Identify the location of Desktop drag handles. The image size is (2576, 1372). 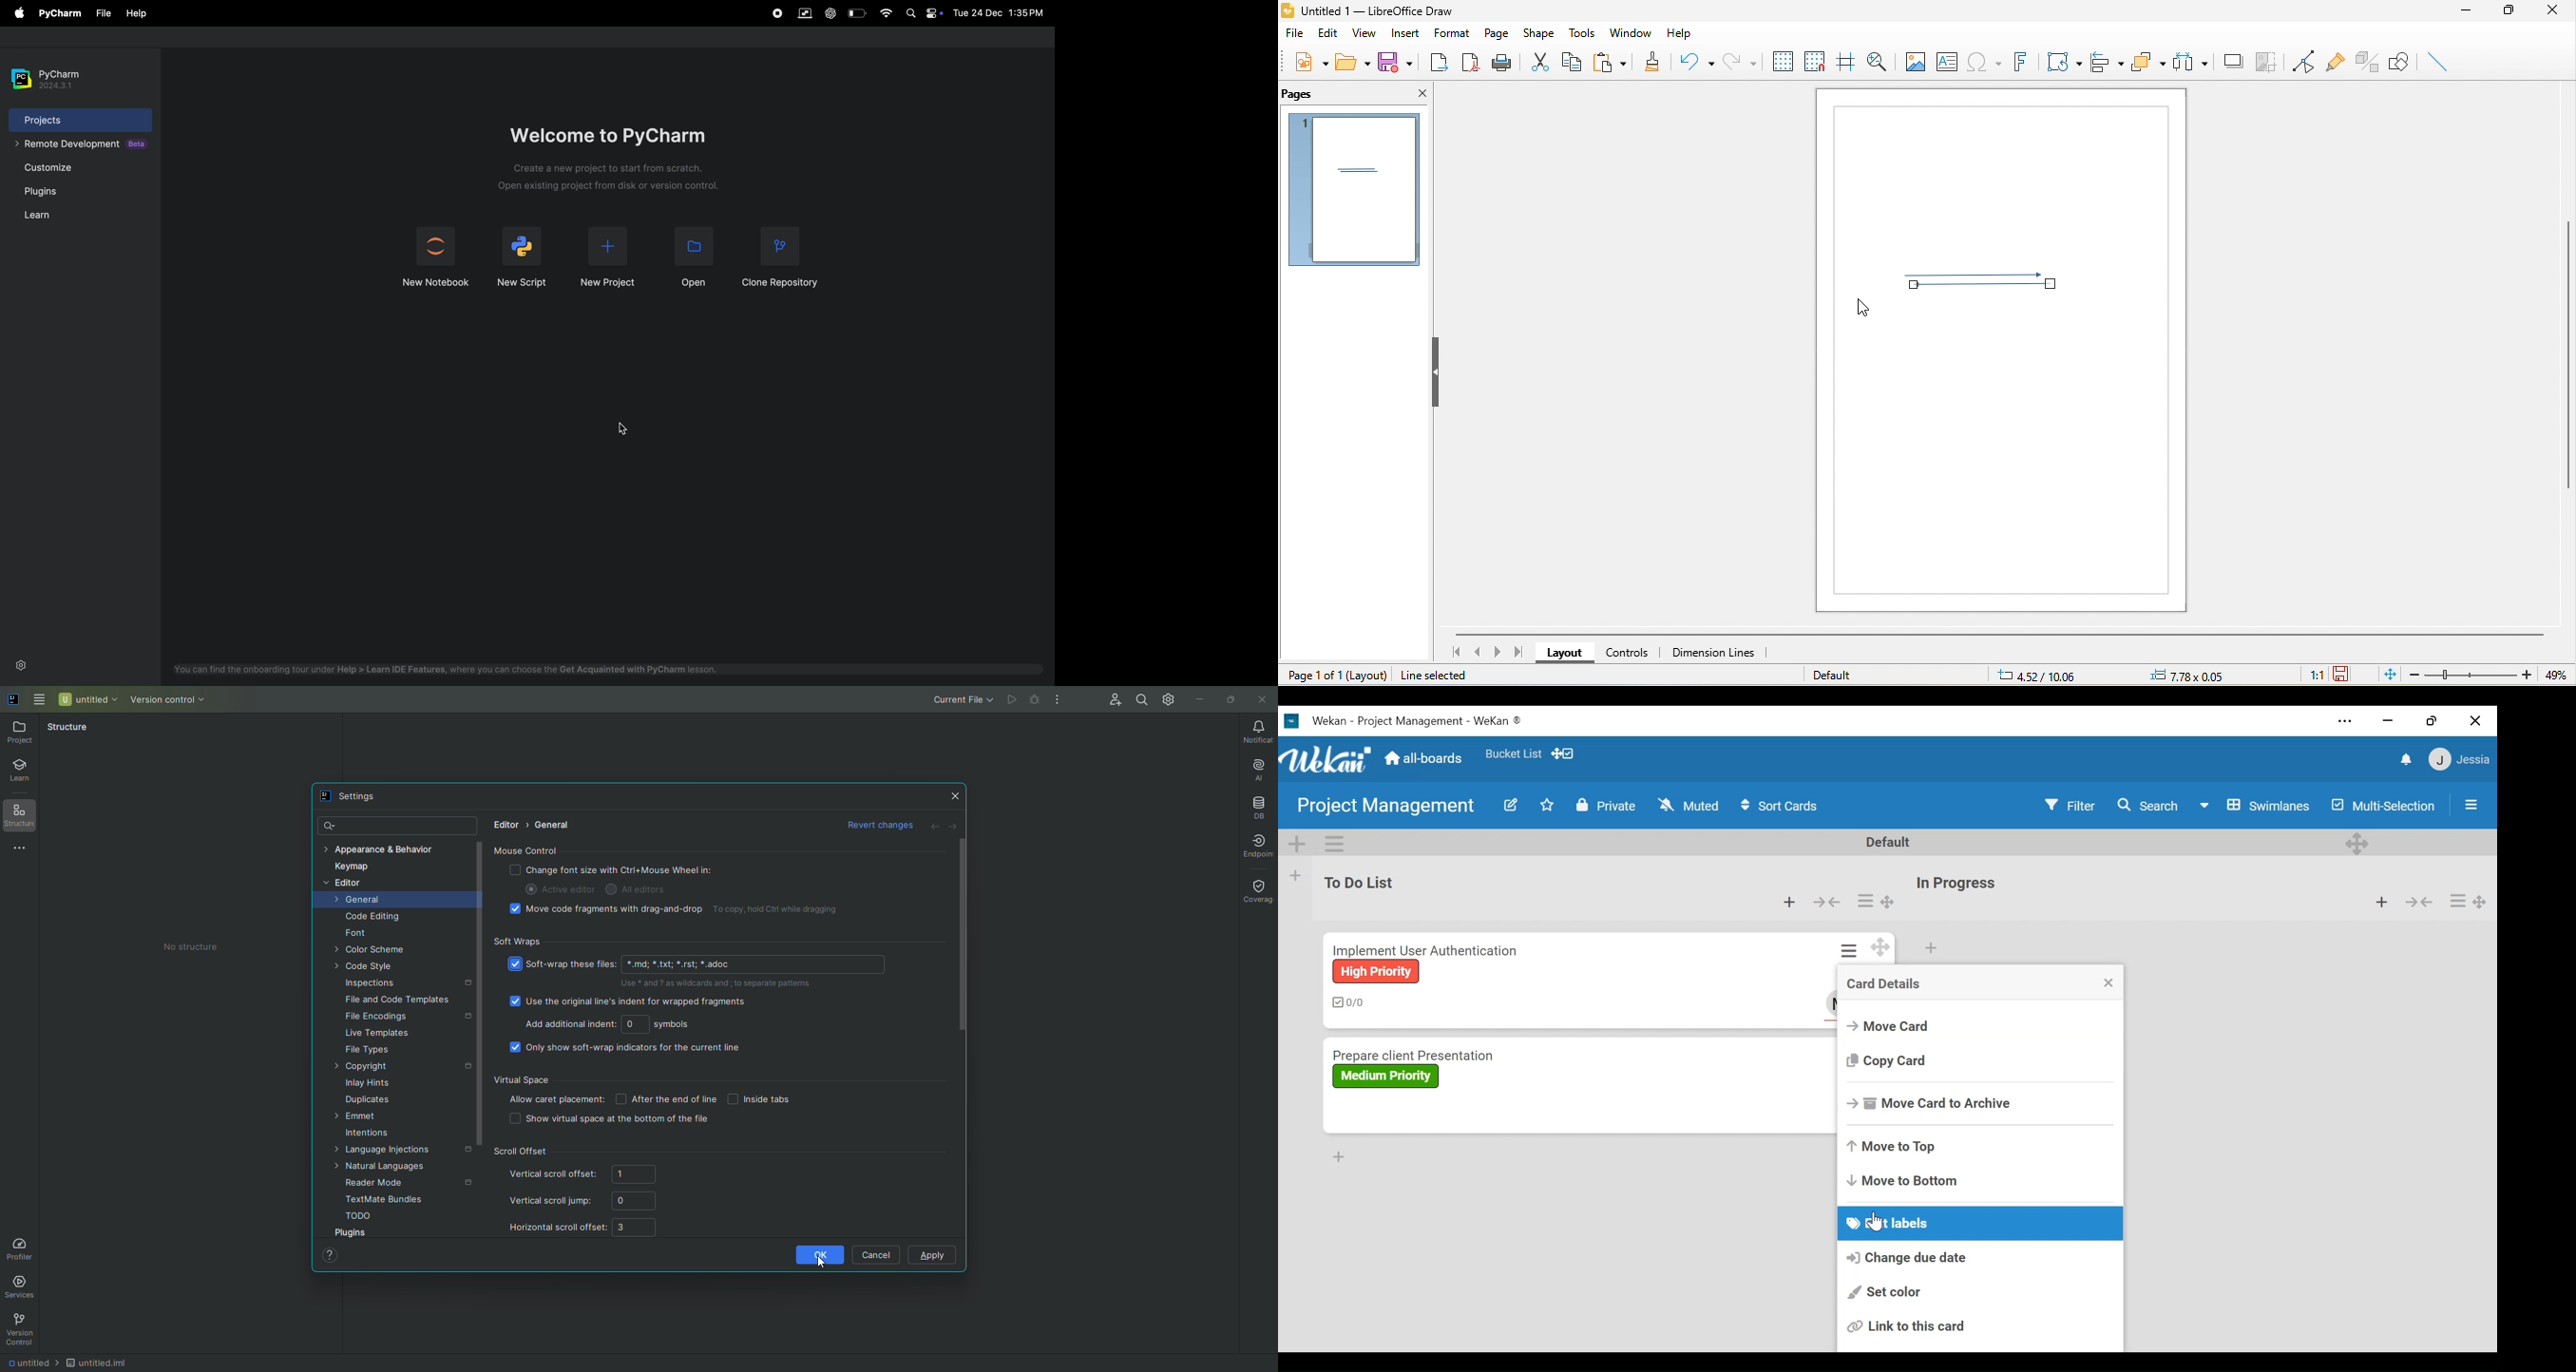
(2357, 844).